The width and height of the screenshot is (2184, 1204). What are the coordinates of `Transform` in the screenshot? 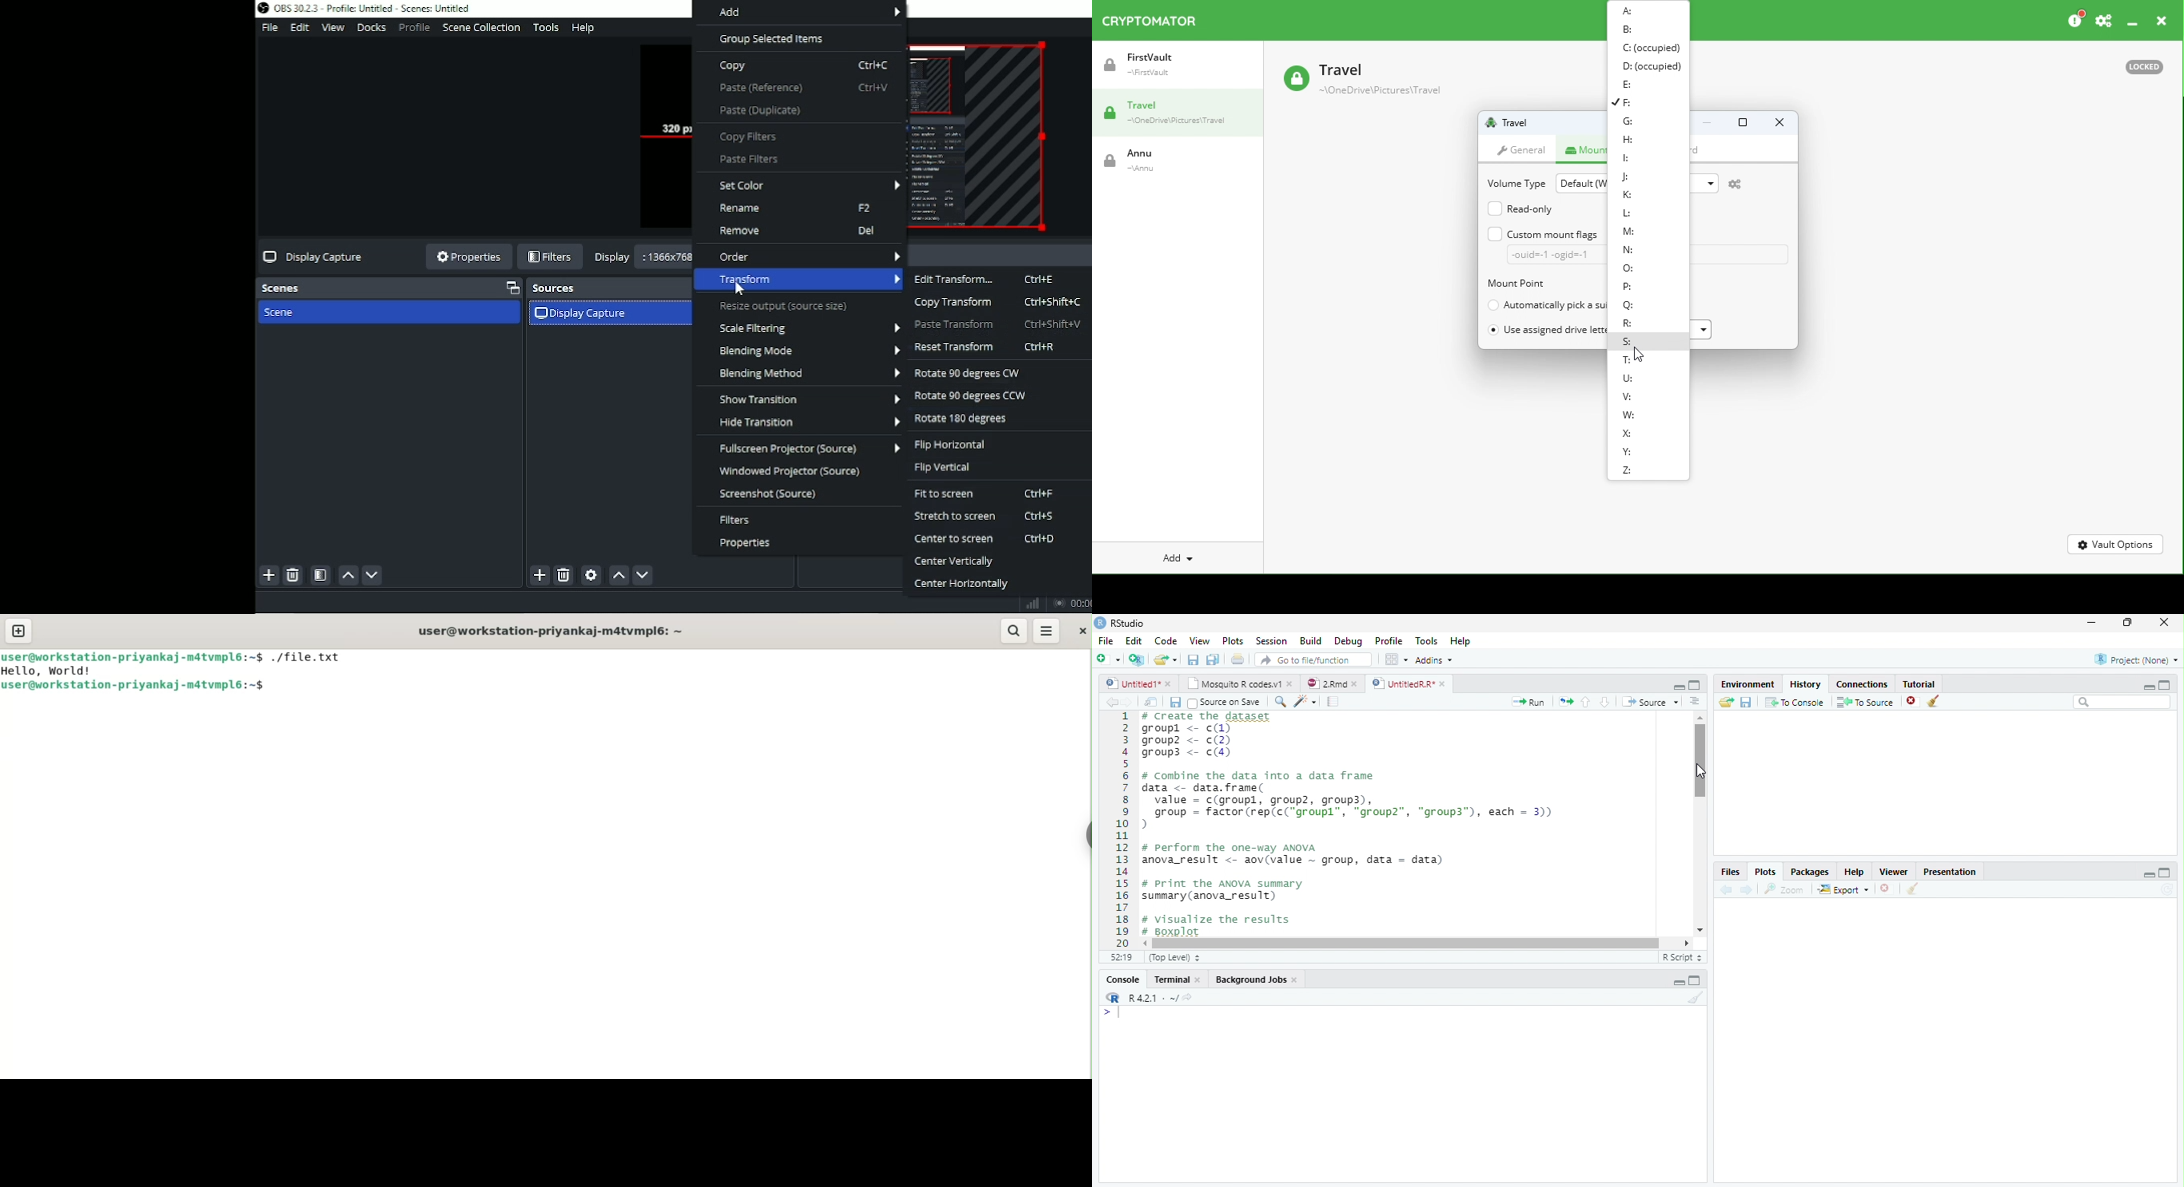 It's located at (799, 280).